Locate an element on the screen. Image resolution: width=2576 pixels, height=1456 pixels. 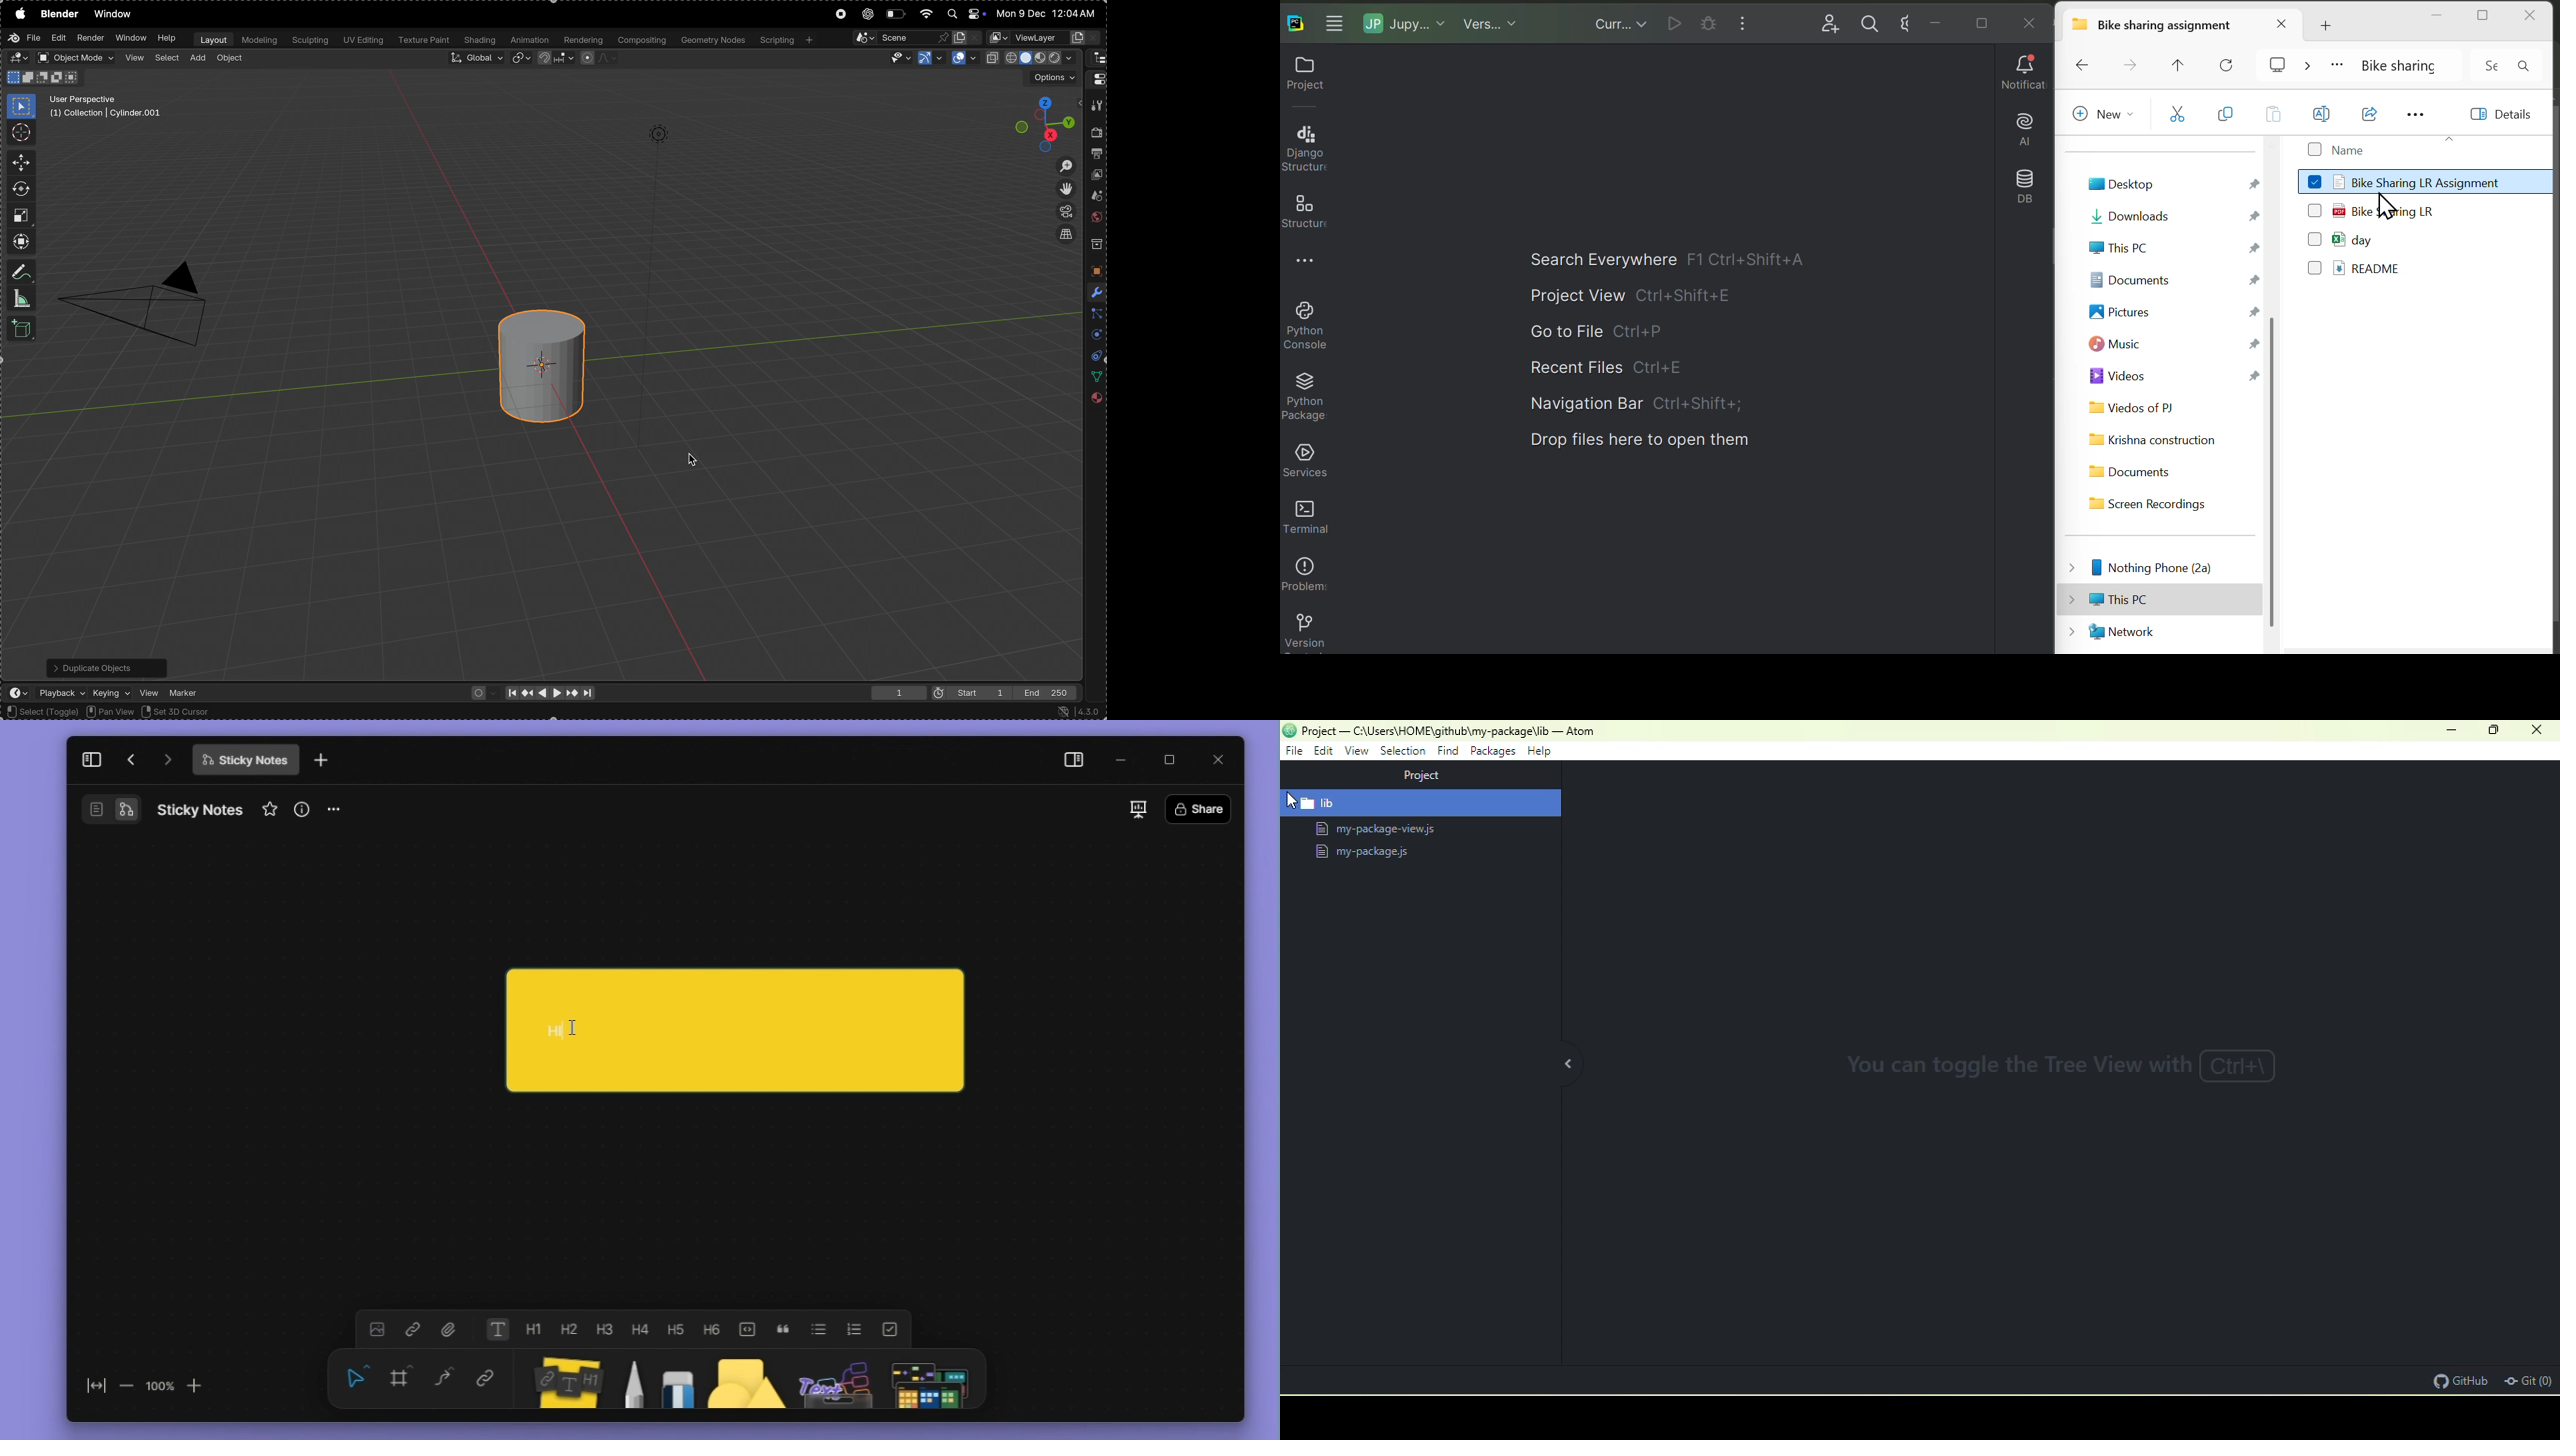
day is located at coordinates (2387, 241).